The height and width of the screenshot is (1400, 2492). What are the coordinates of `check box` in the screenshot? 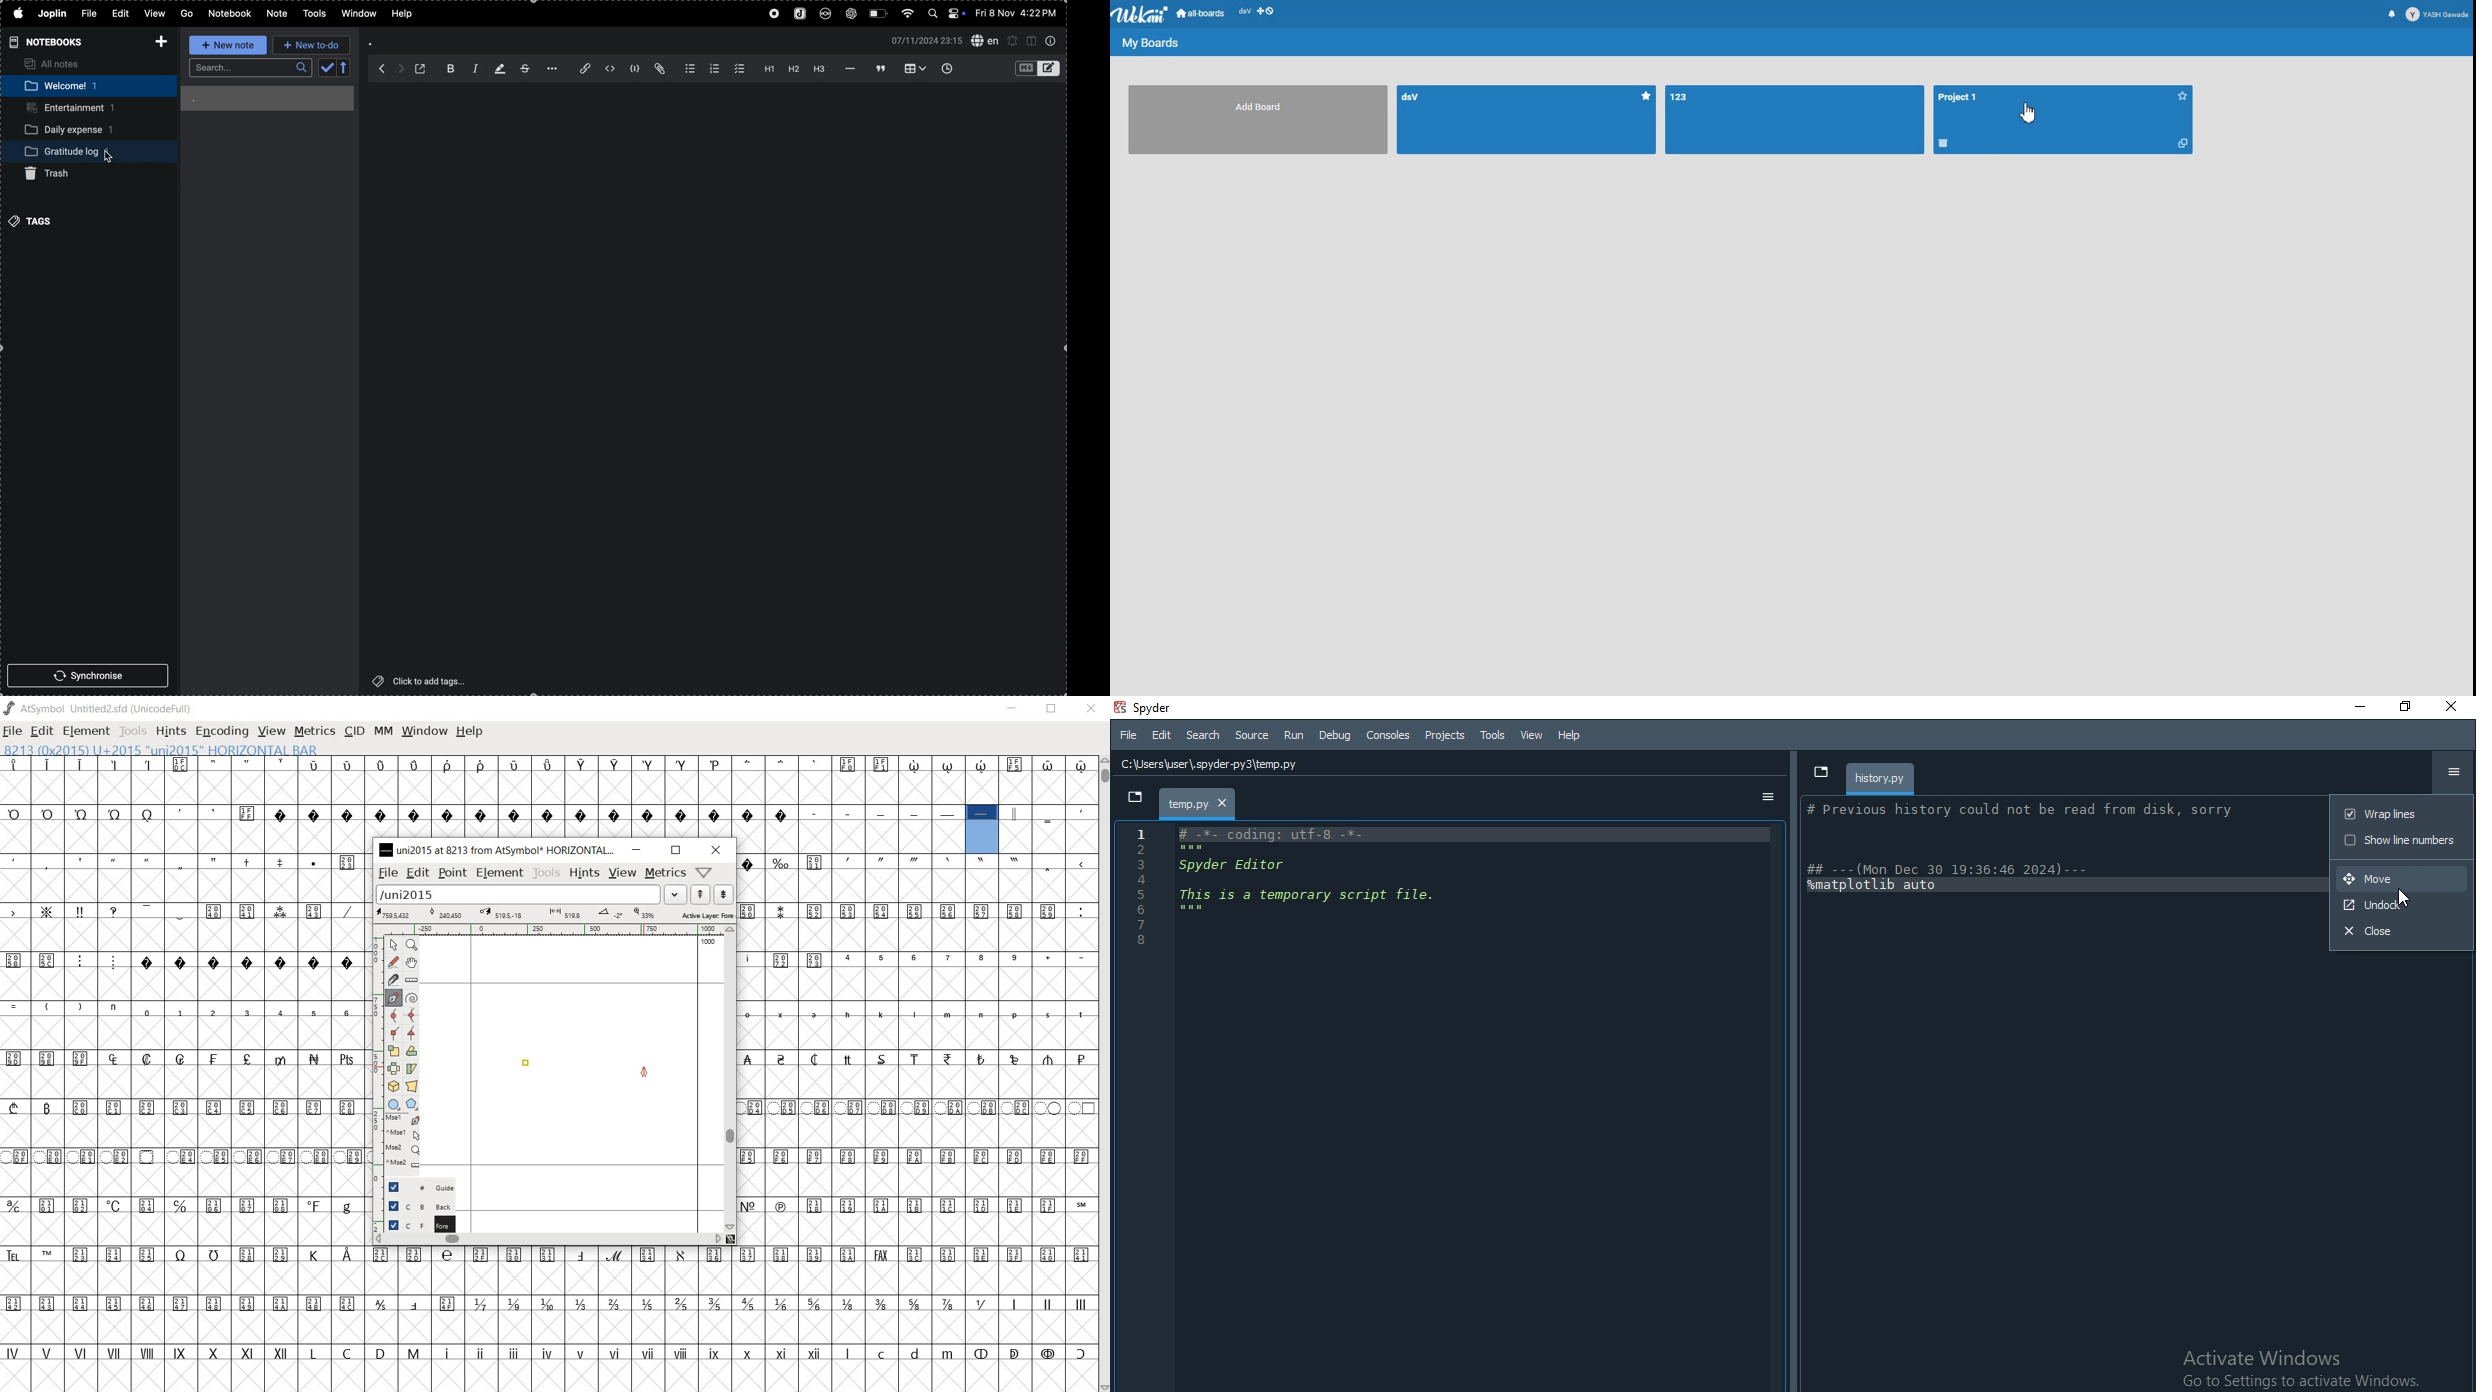 It's located at (738, 68).